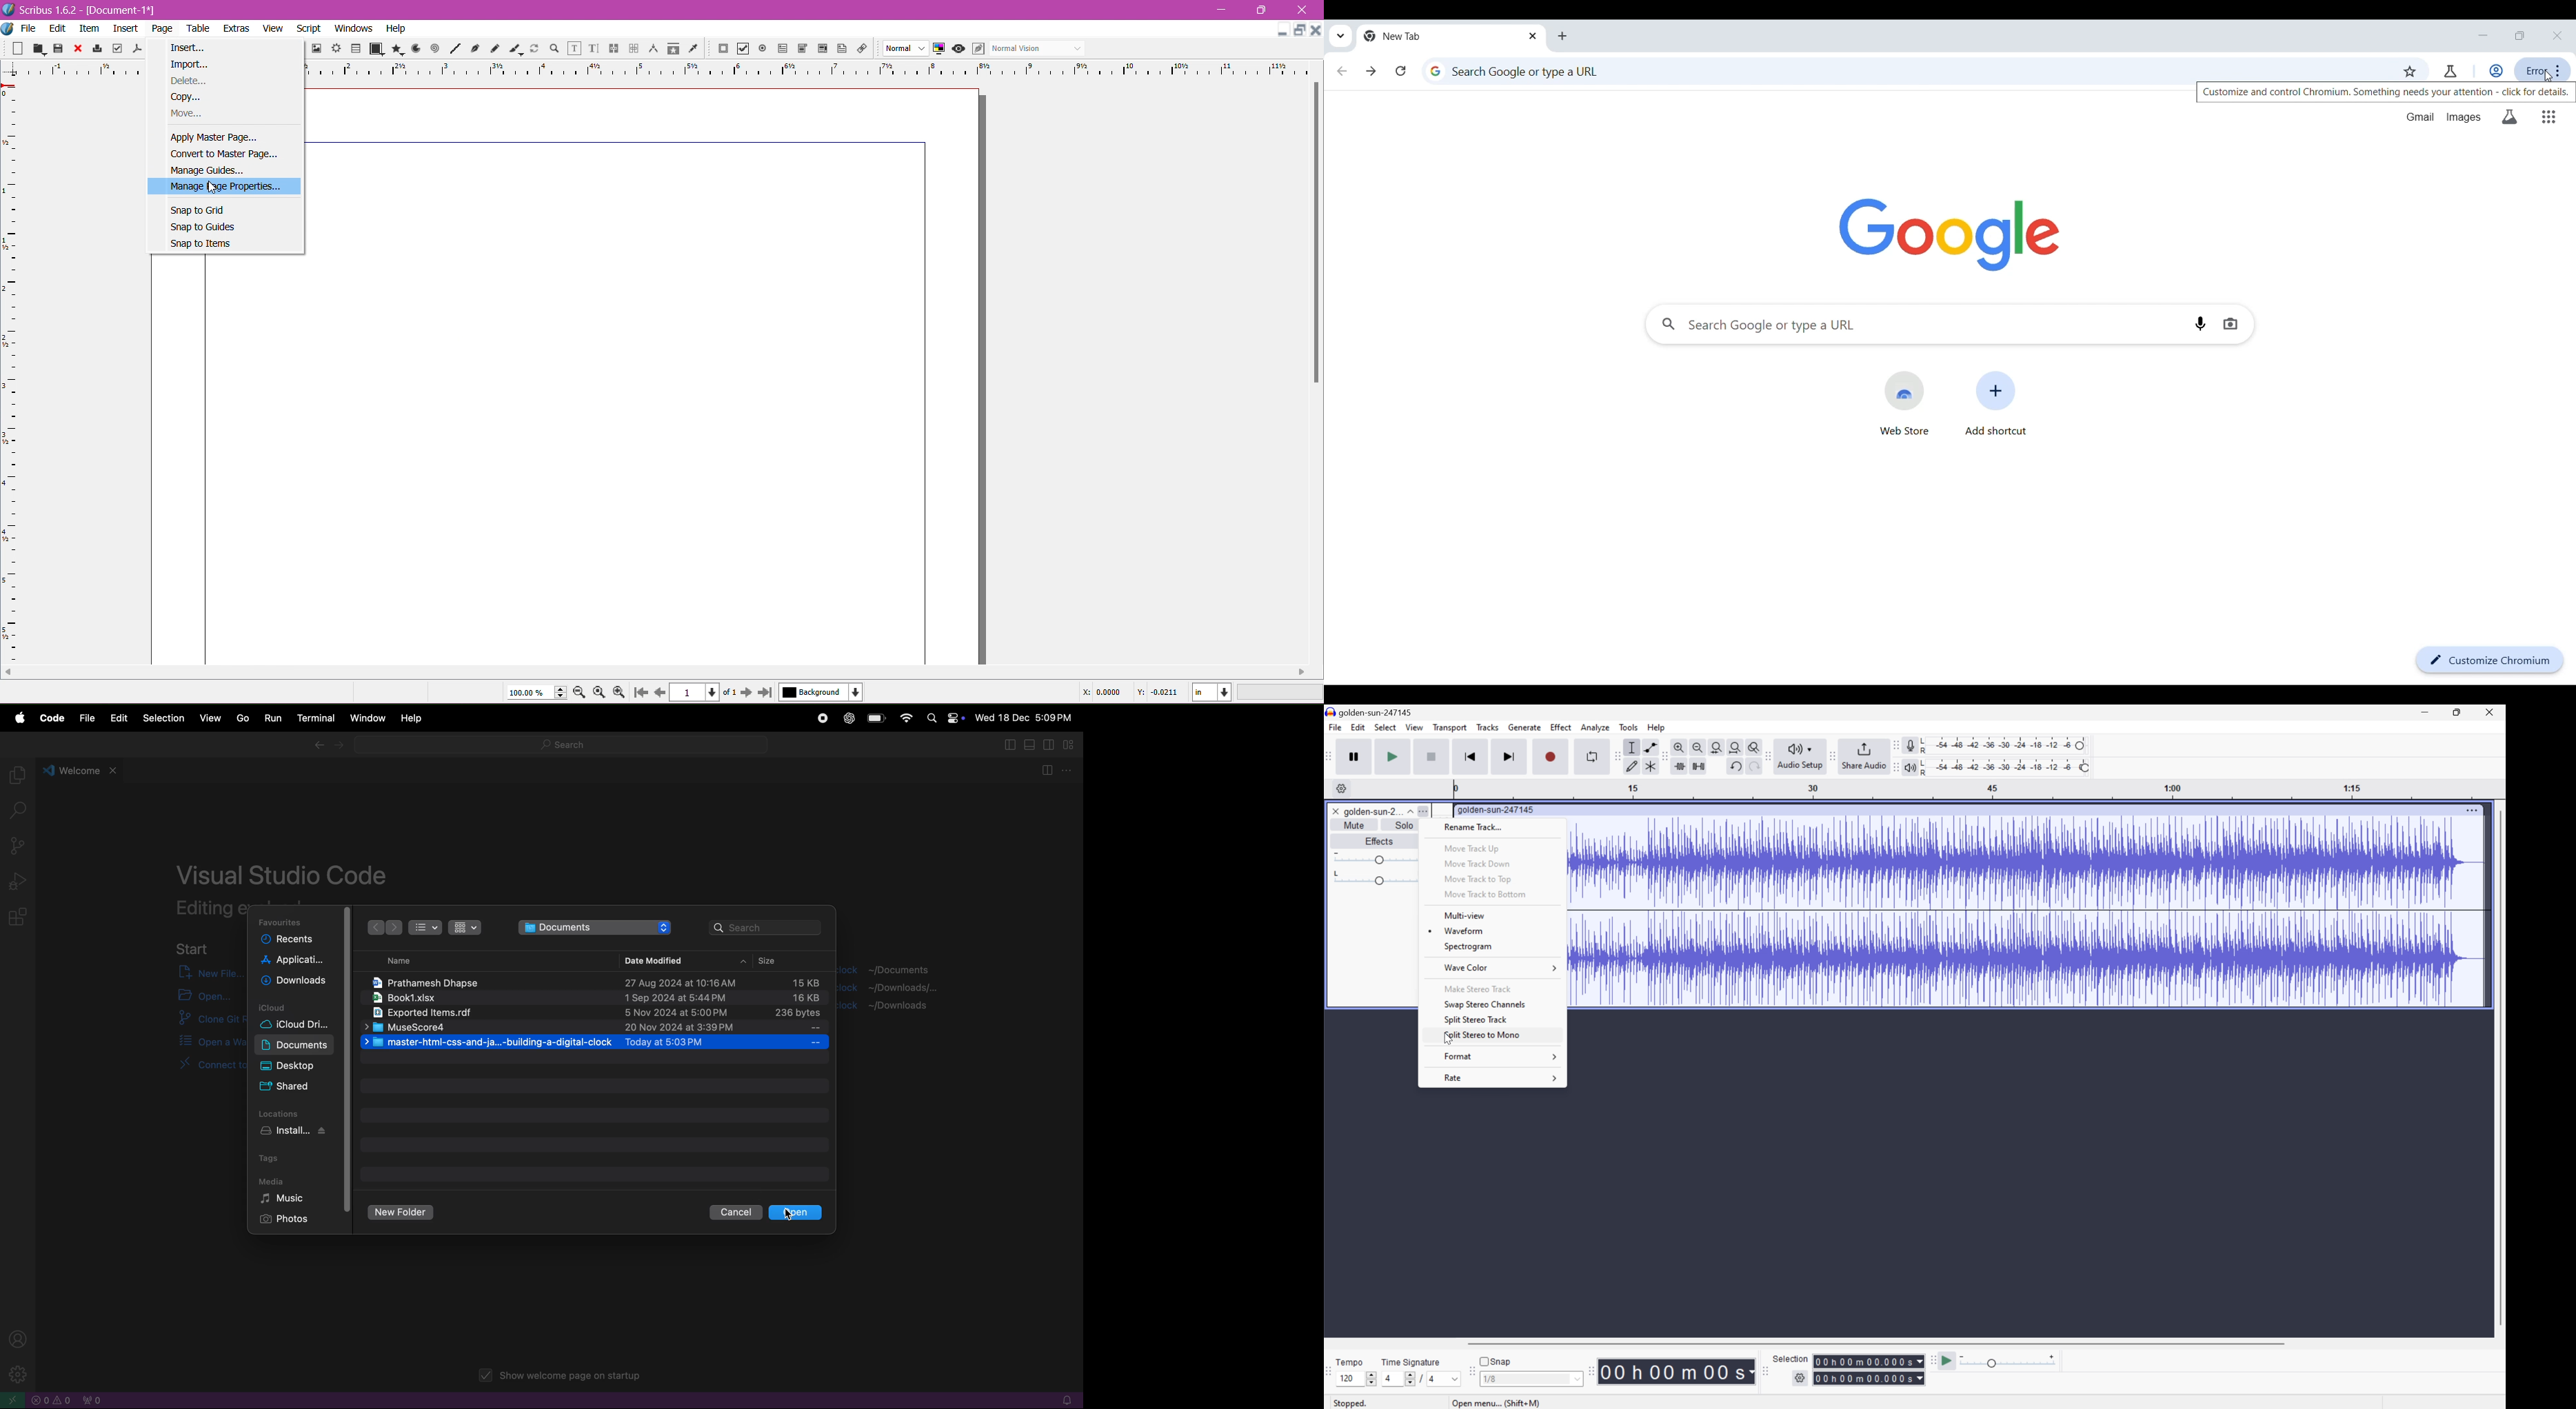 This screenshot has width=2576, height=1428. What do you see at coordinates (199, 245) in the screenshot?
I see `Snap to Items` at bounding box center [199, 245].